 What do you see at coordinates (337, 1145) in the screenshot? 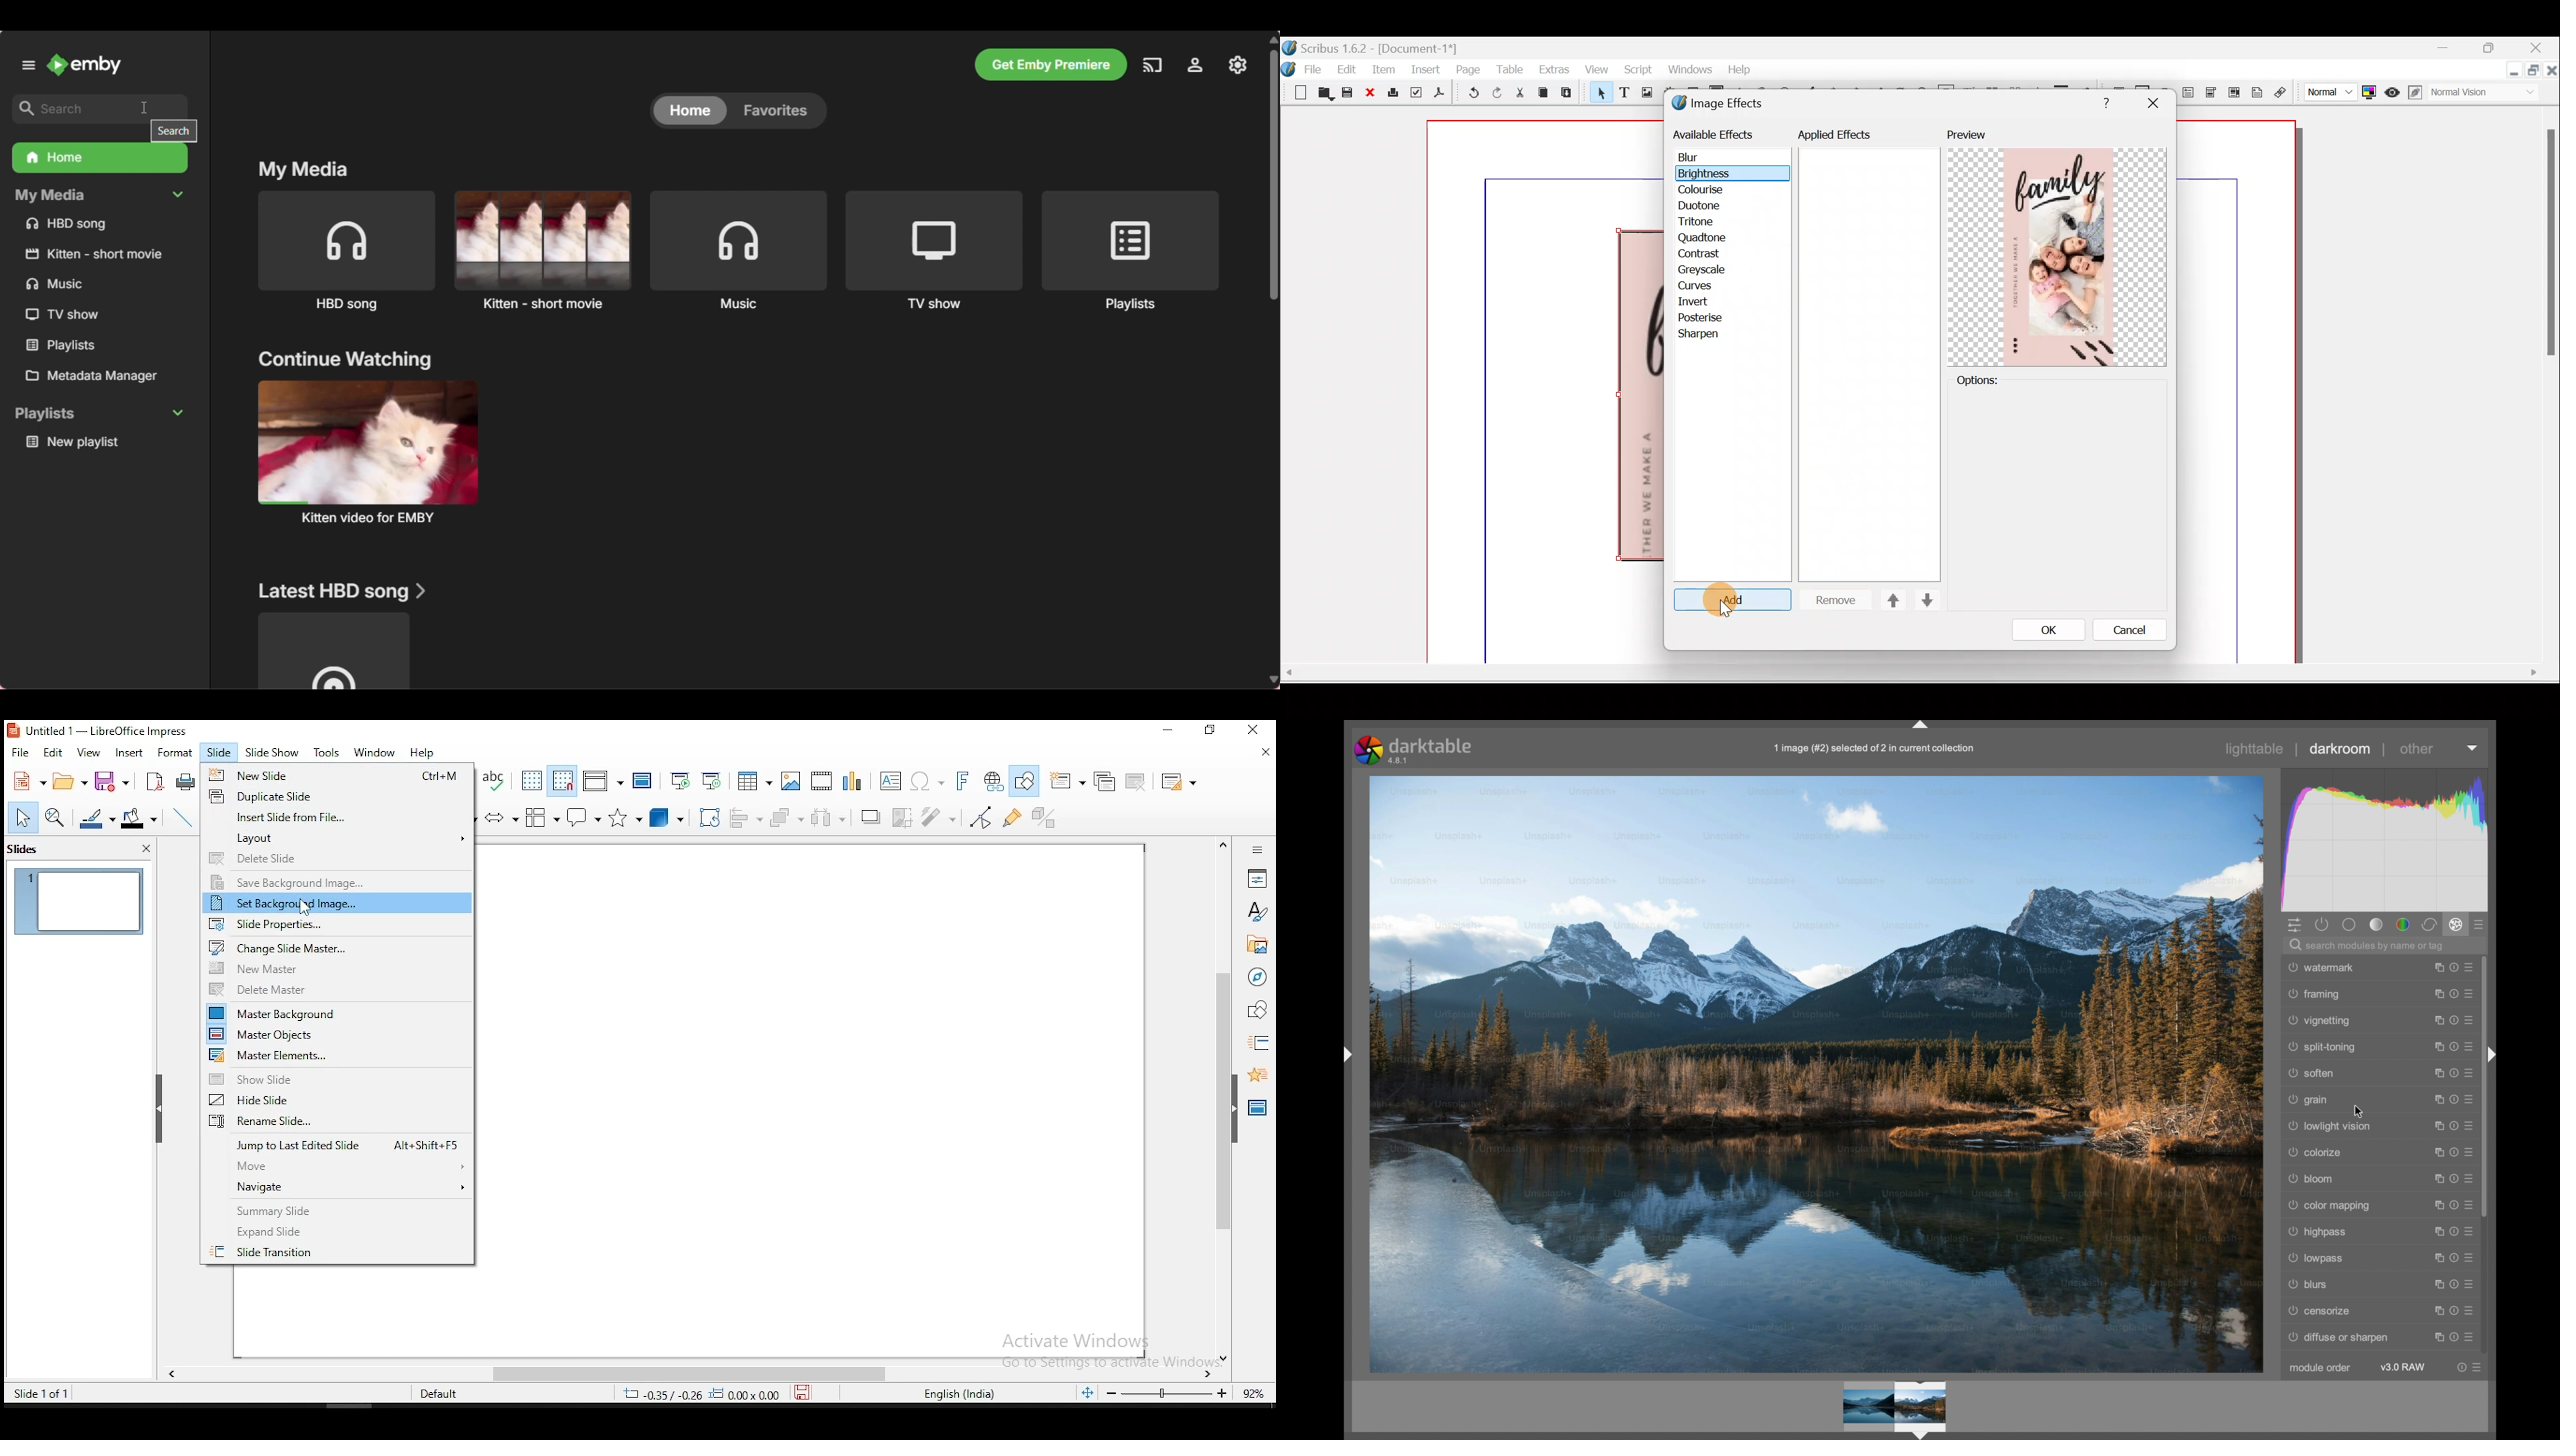
I see `jump to last edited slide` at bounding box center [337, 1145].